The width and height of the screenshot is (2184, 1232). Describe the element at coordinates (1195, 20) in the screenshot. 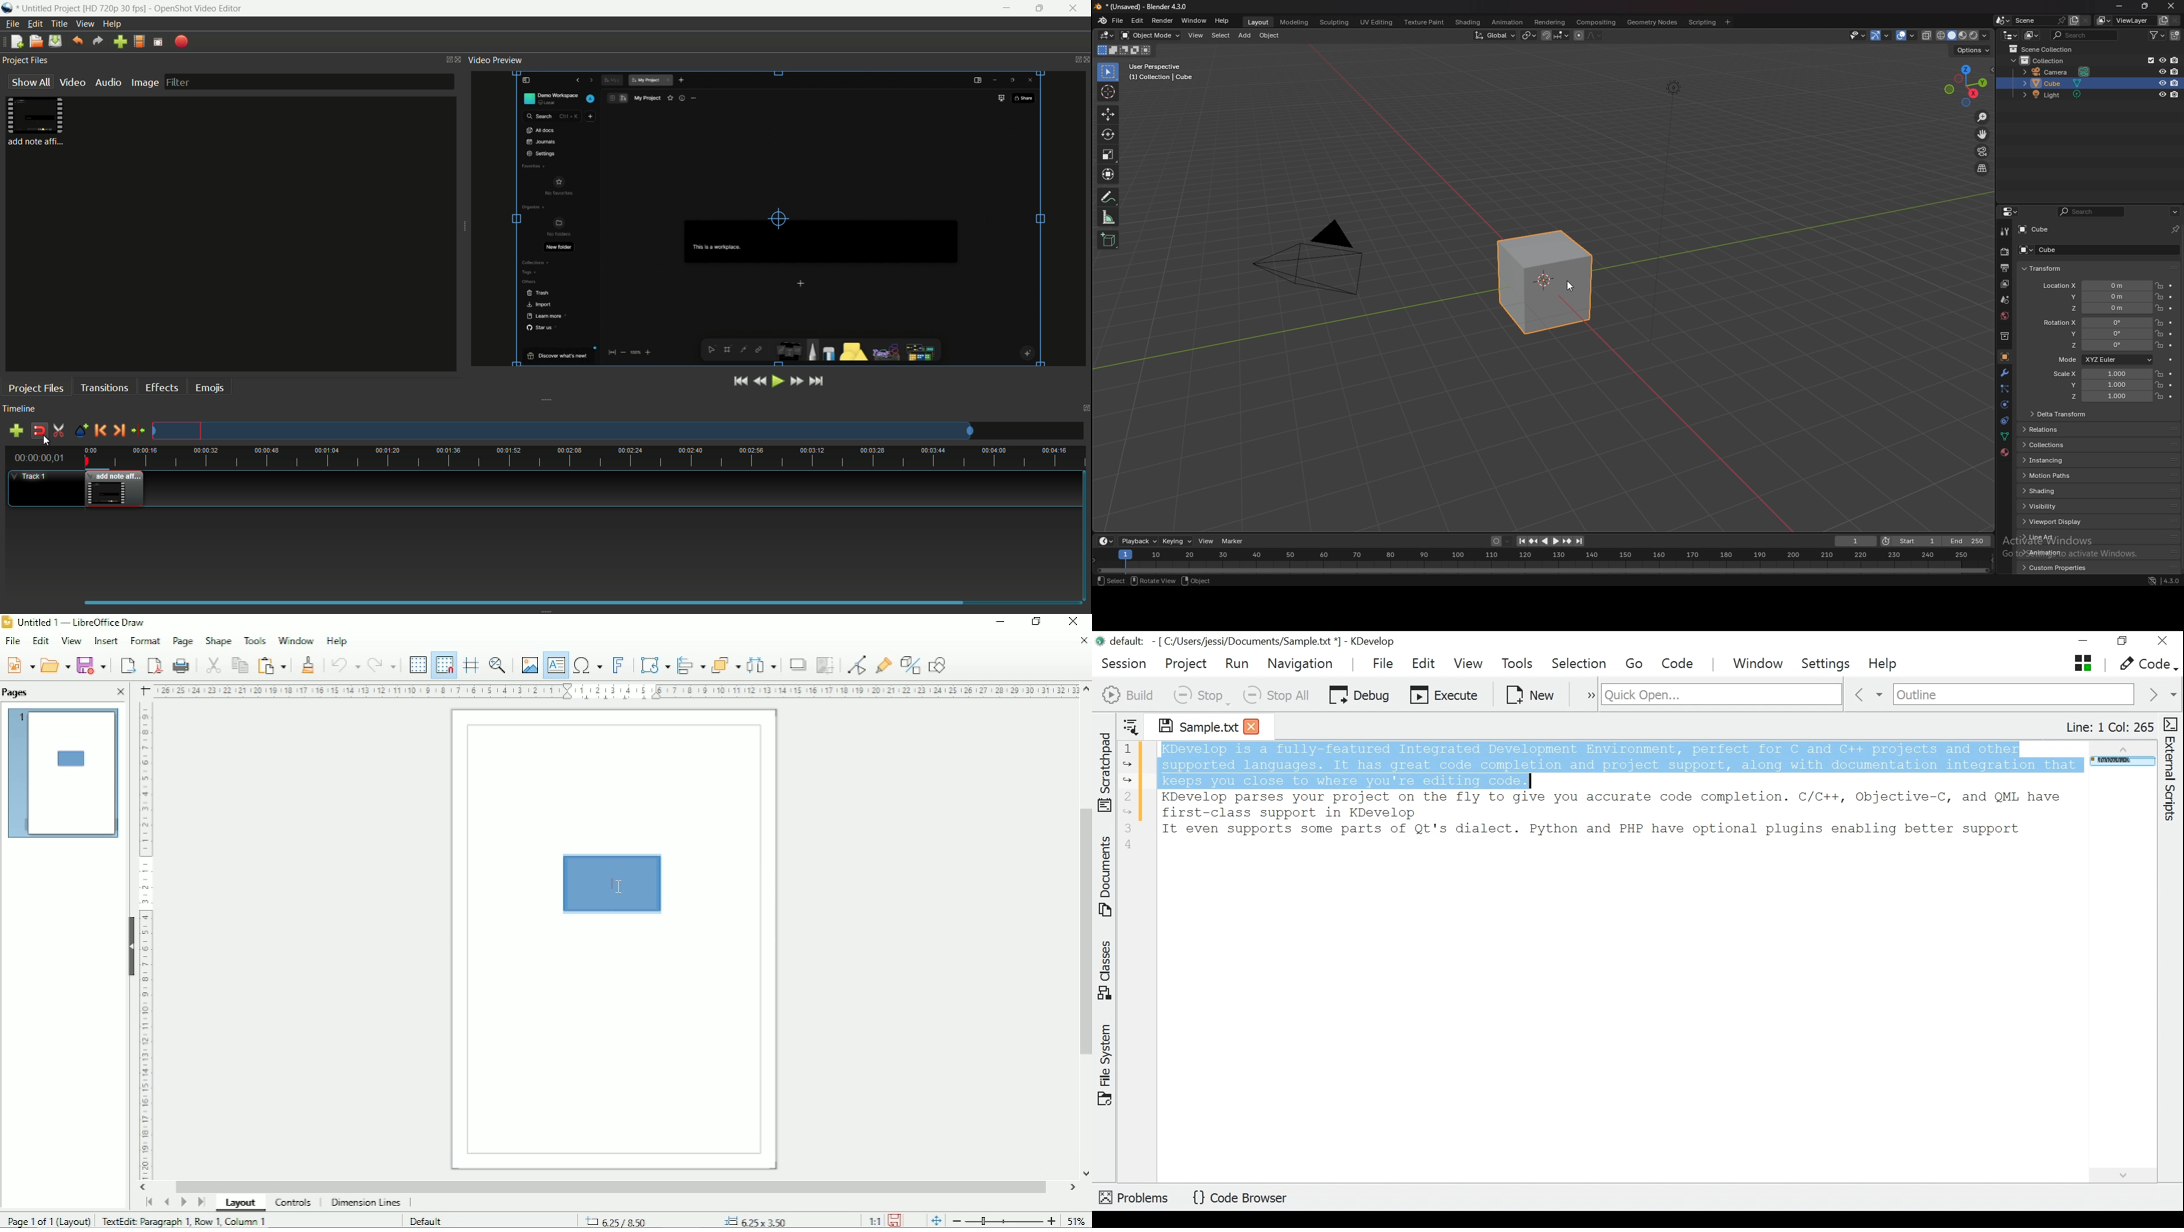

I see `window` at that location.